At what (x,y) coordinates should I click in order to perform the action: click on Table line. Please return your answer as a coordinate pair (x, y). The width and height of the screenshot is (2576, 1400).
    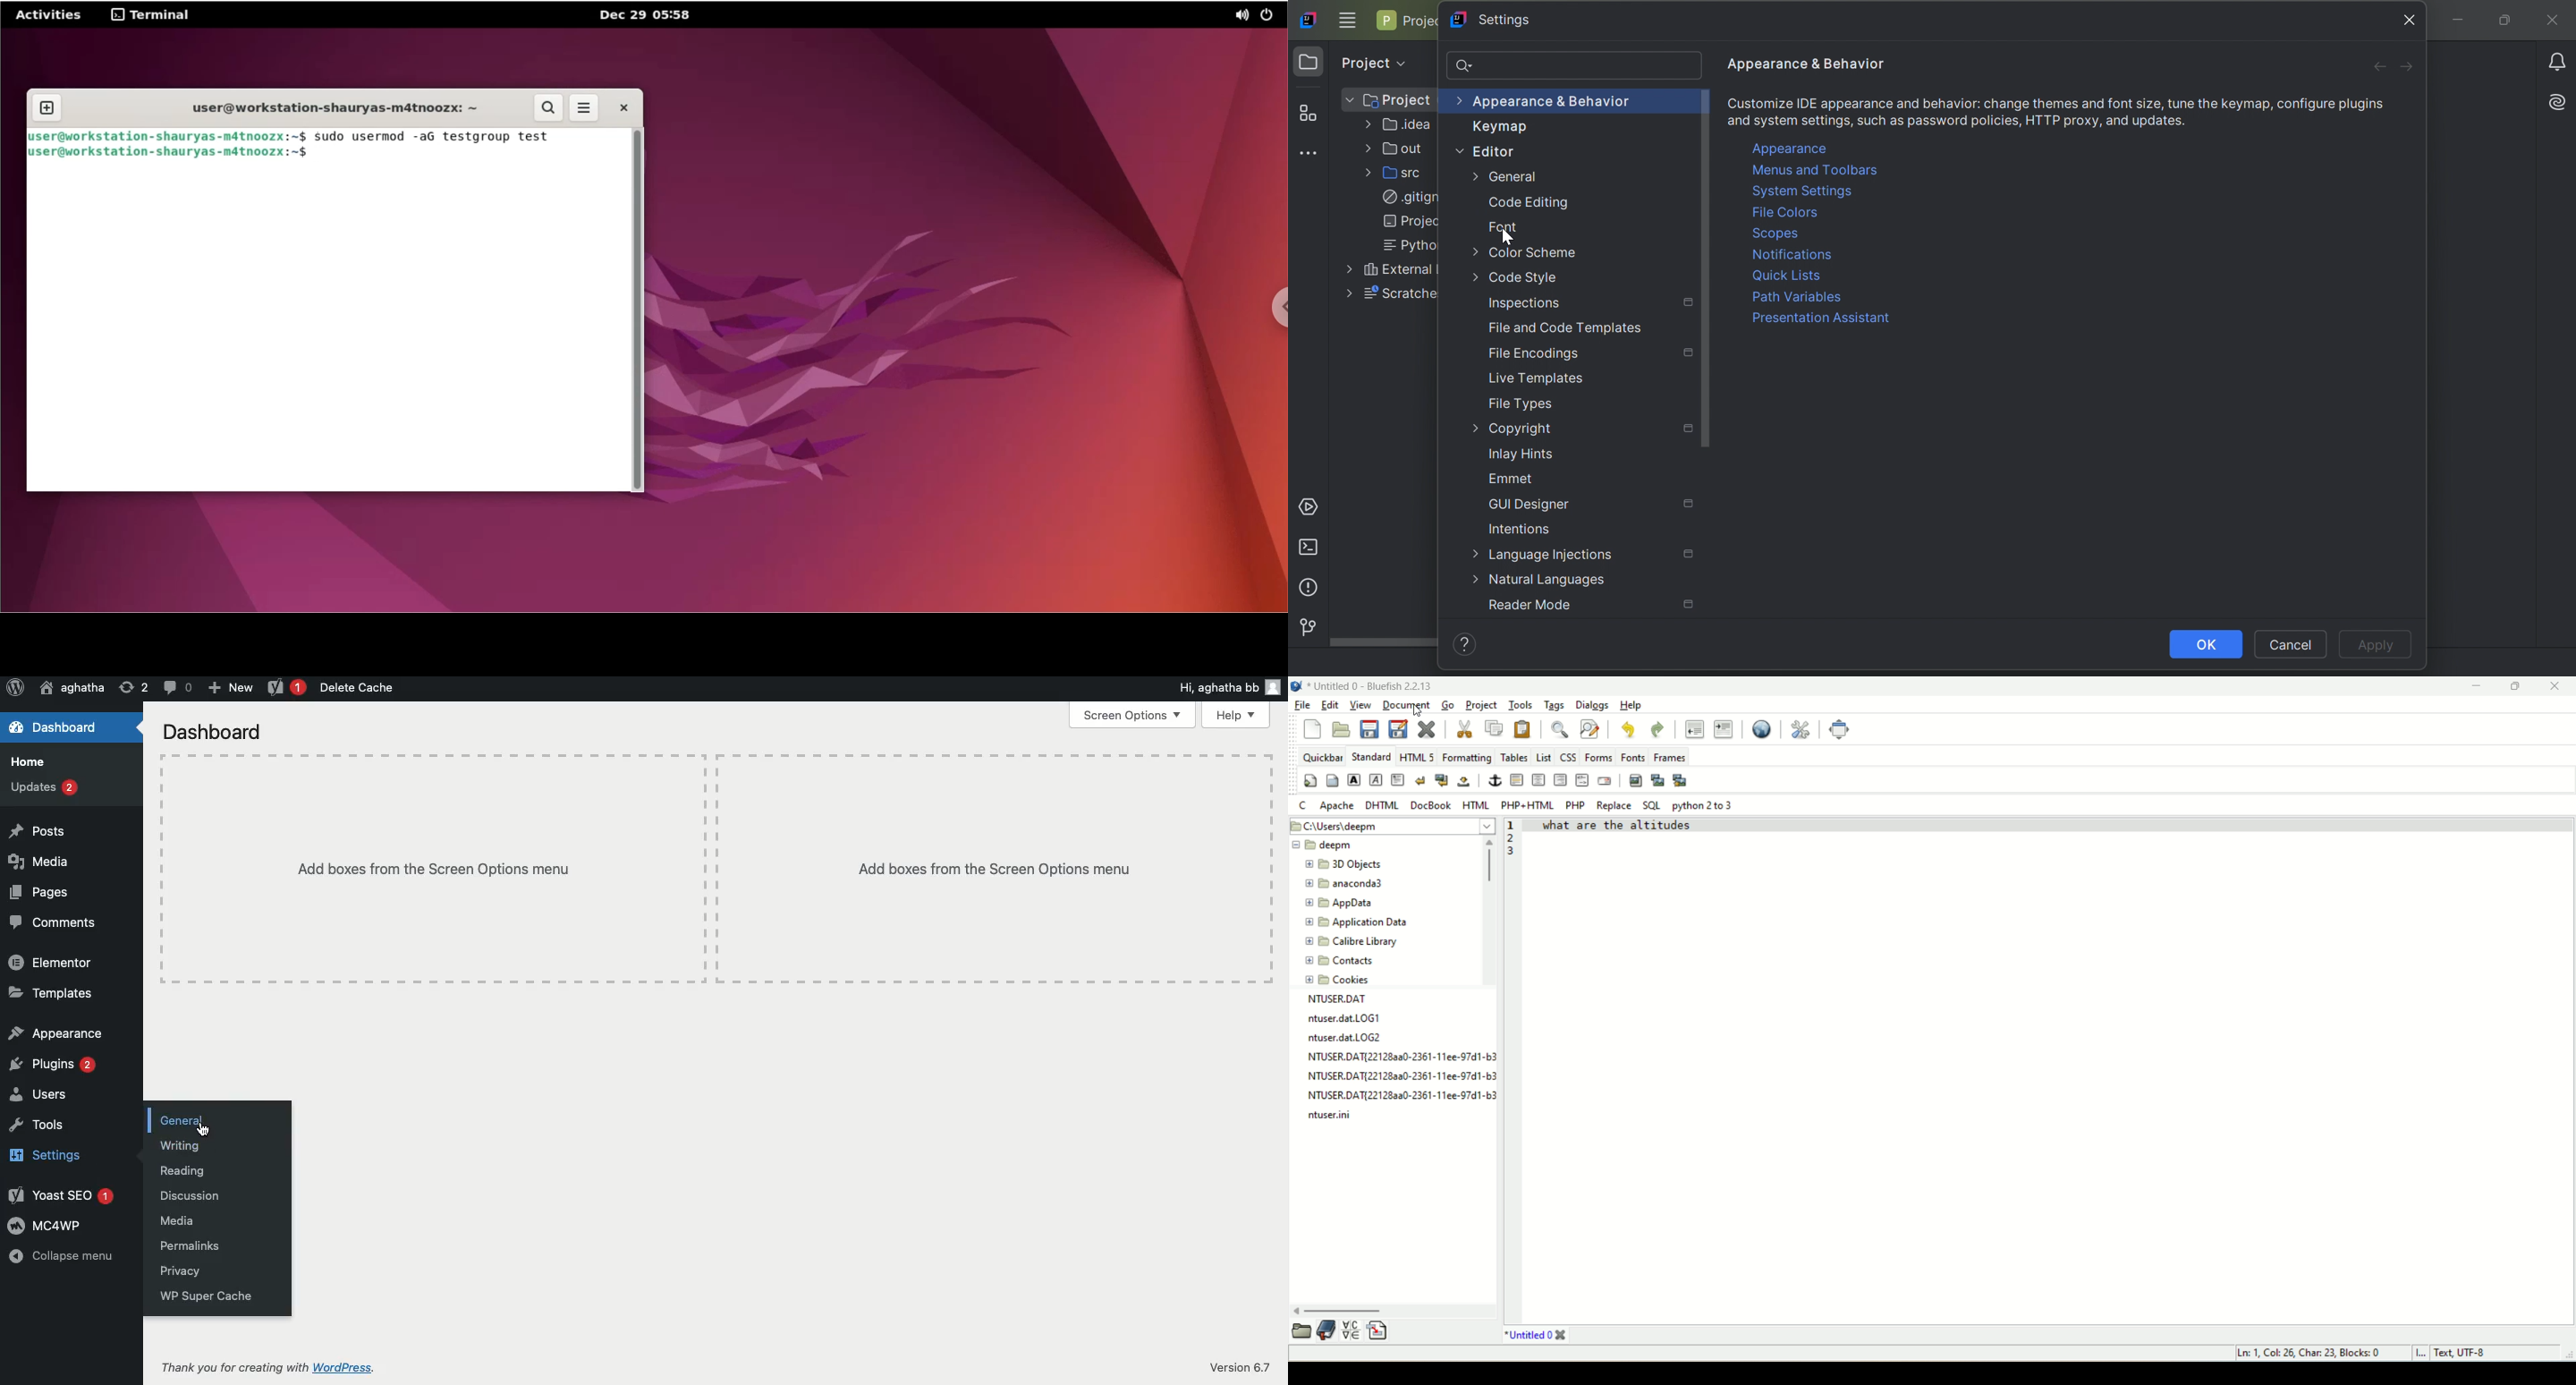
    Looking at the image, I should click on (718, 754).